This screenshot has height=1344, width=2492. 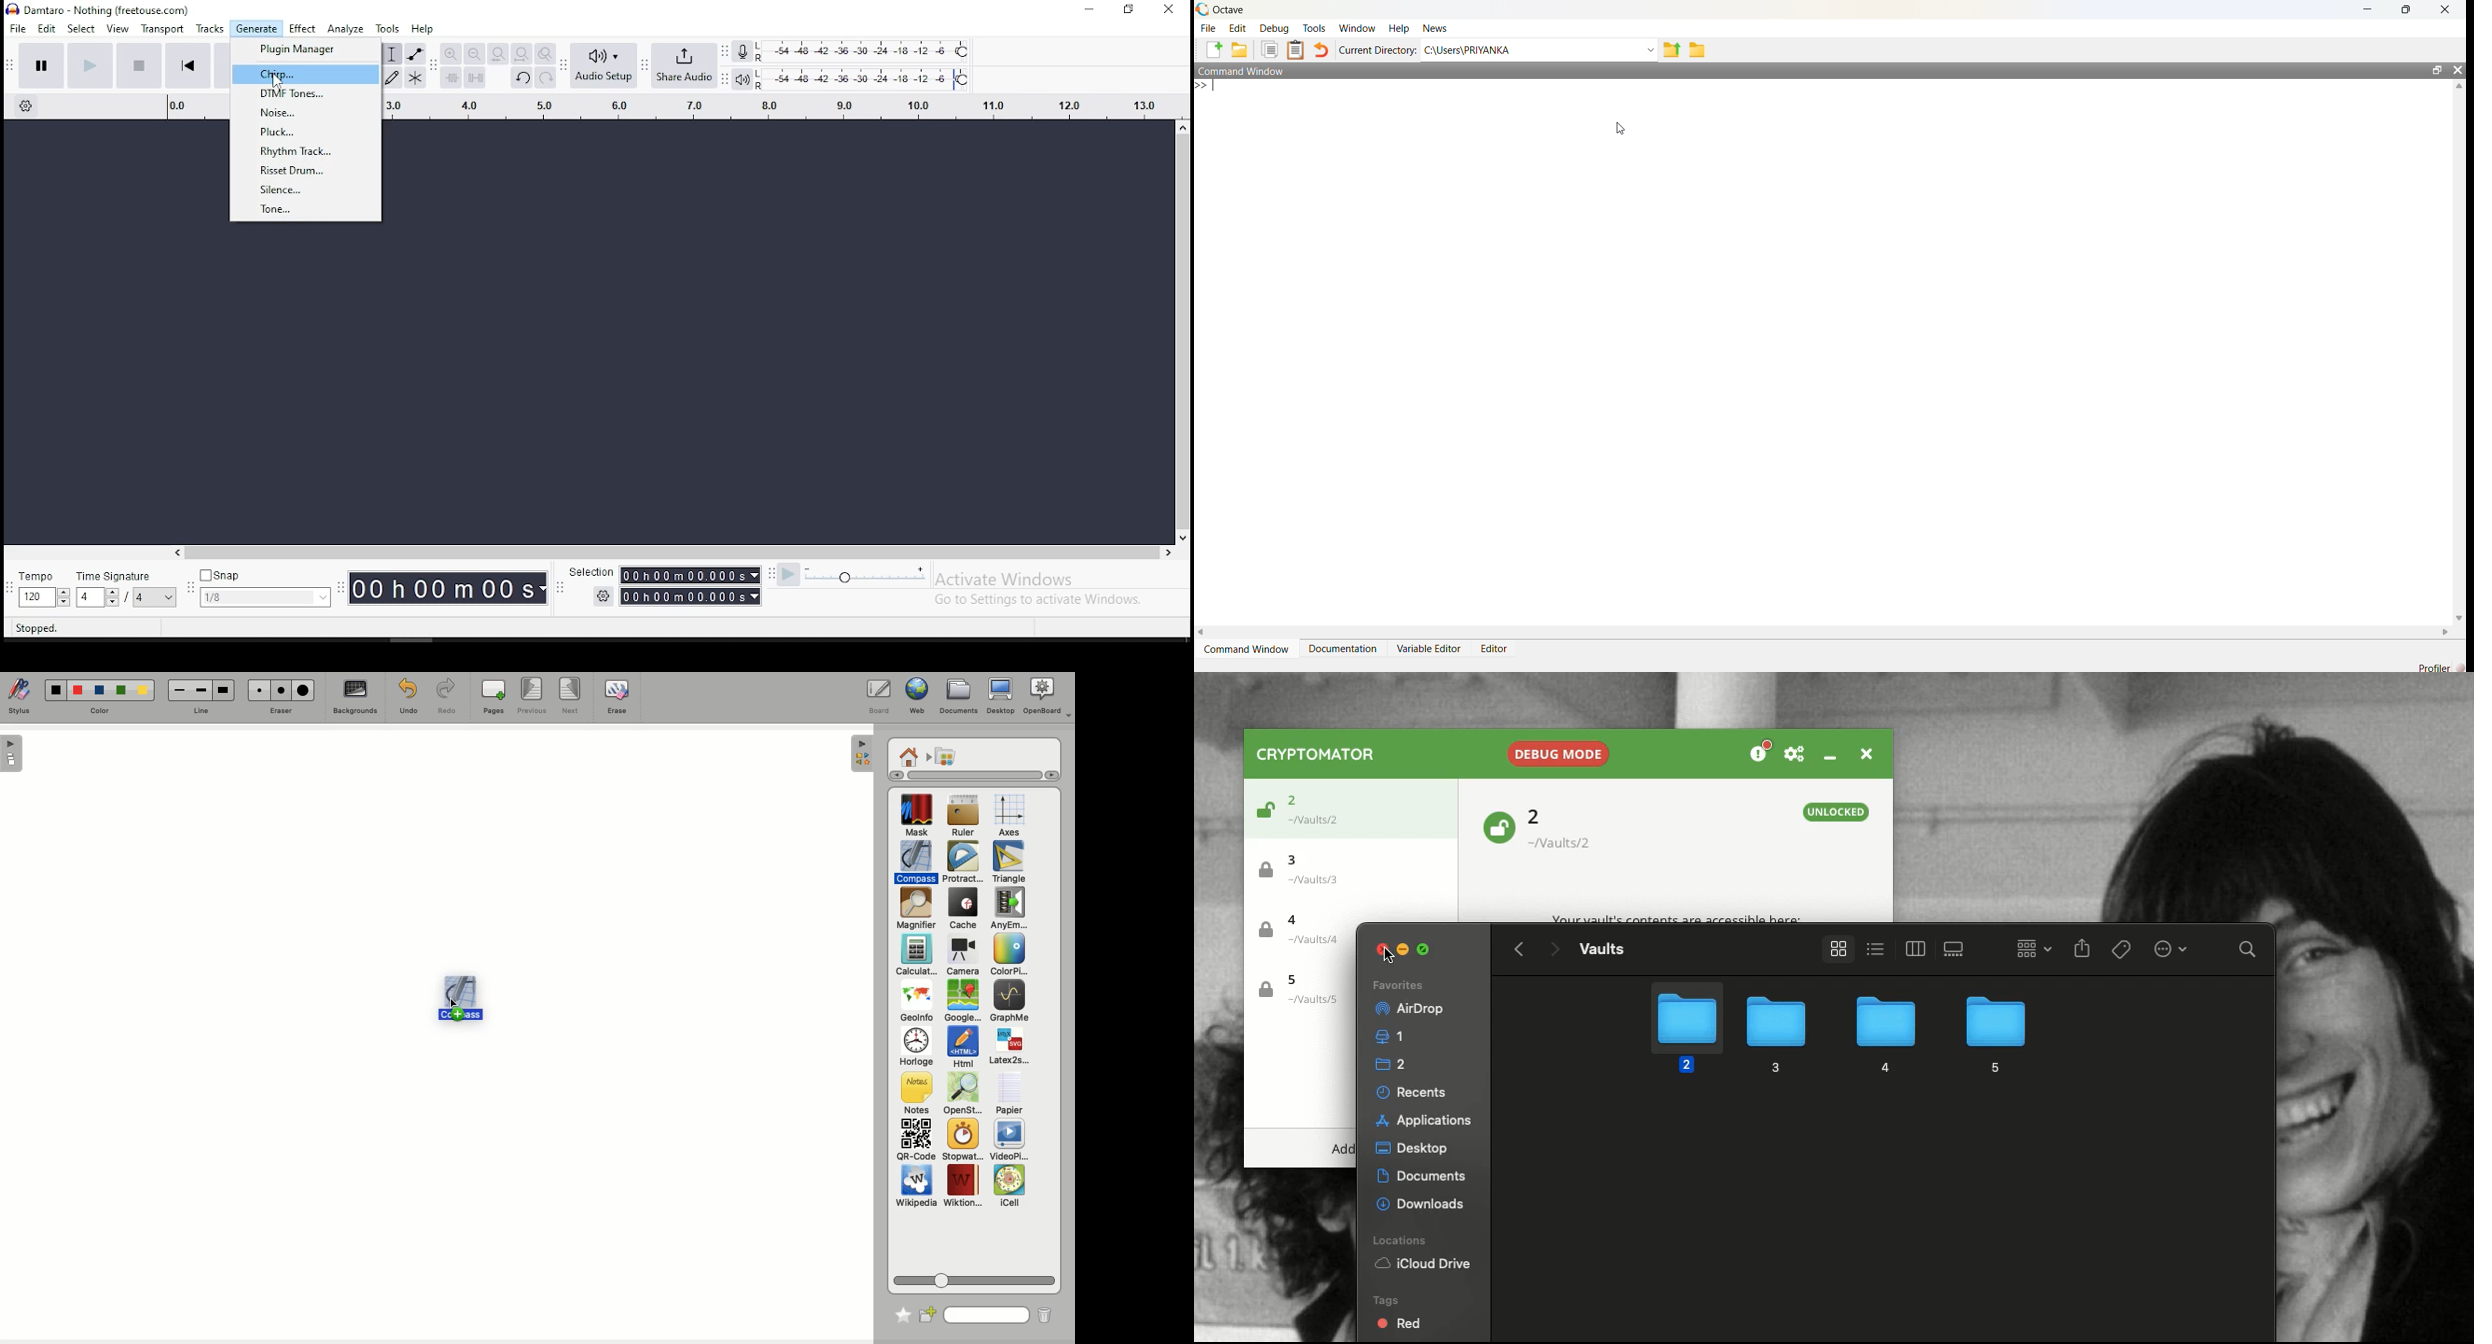 I want to click on GraphMe, so click(x=1009, y=1002).